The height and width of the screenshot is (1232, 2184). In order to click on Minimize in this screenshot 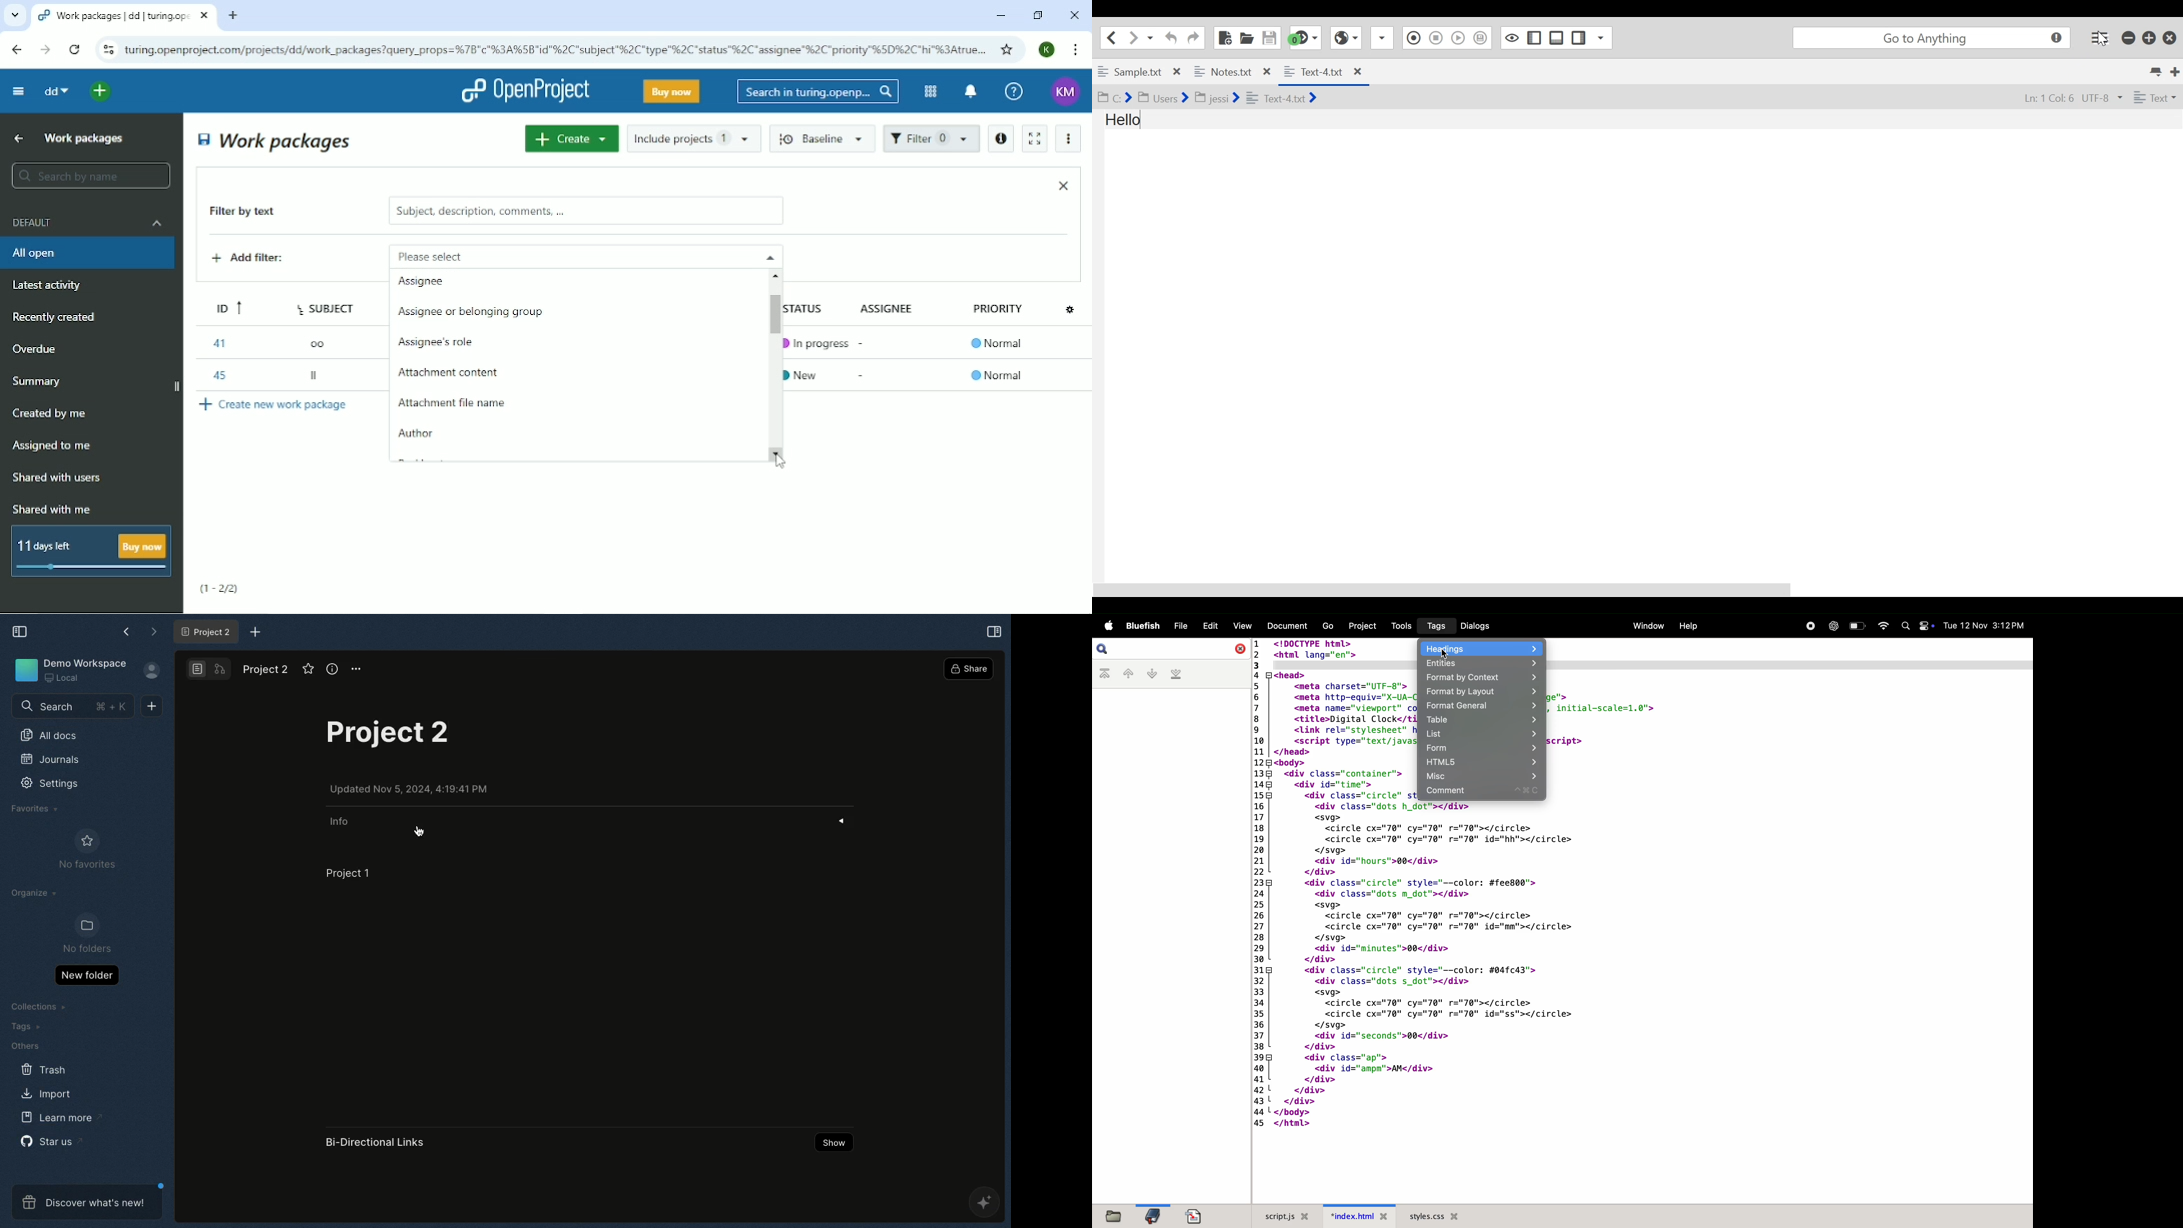, I will do `click(1000, 16)`.